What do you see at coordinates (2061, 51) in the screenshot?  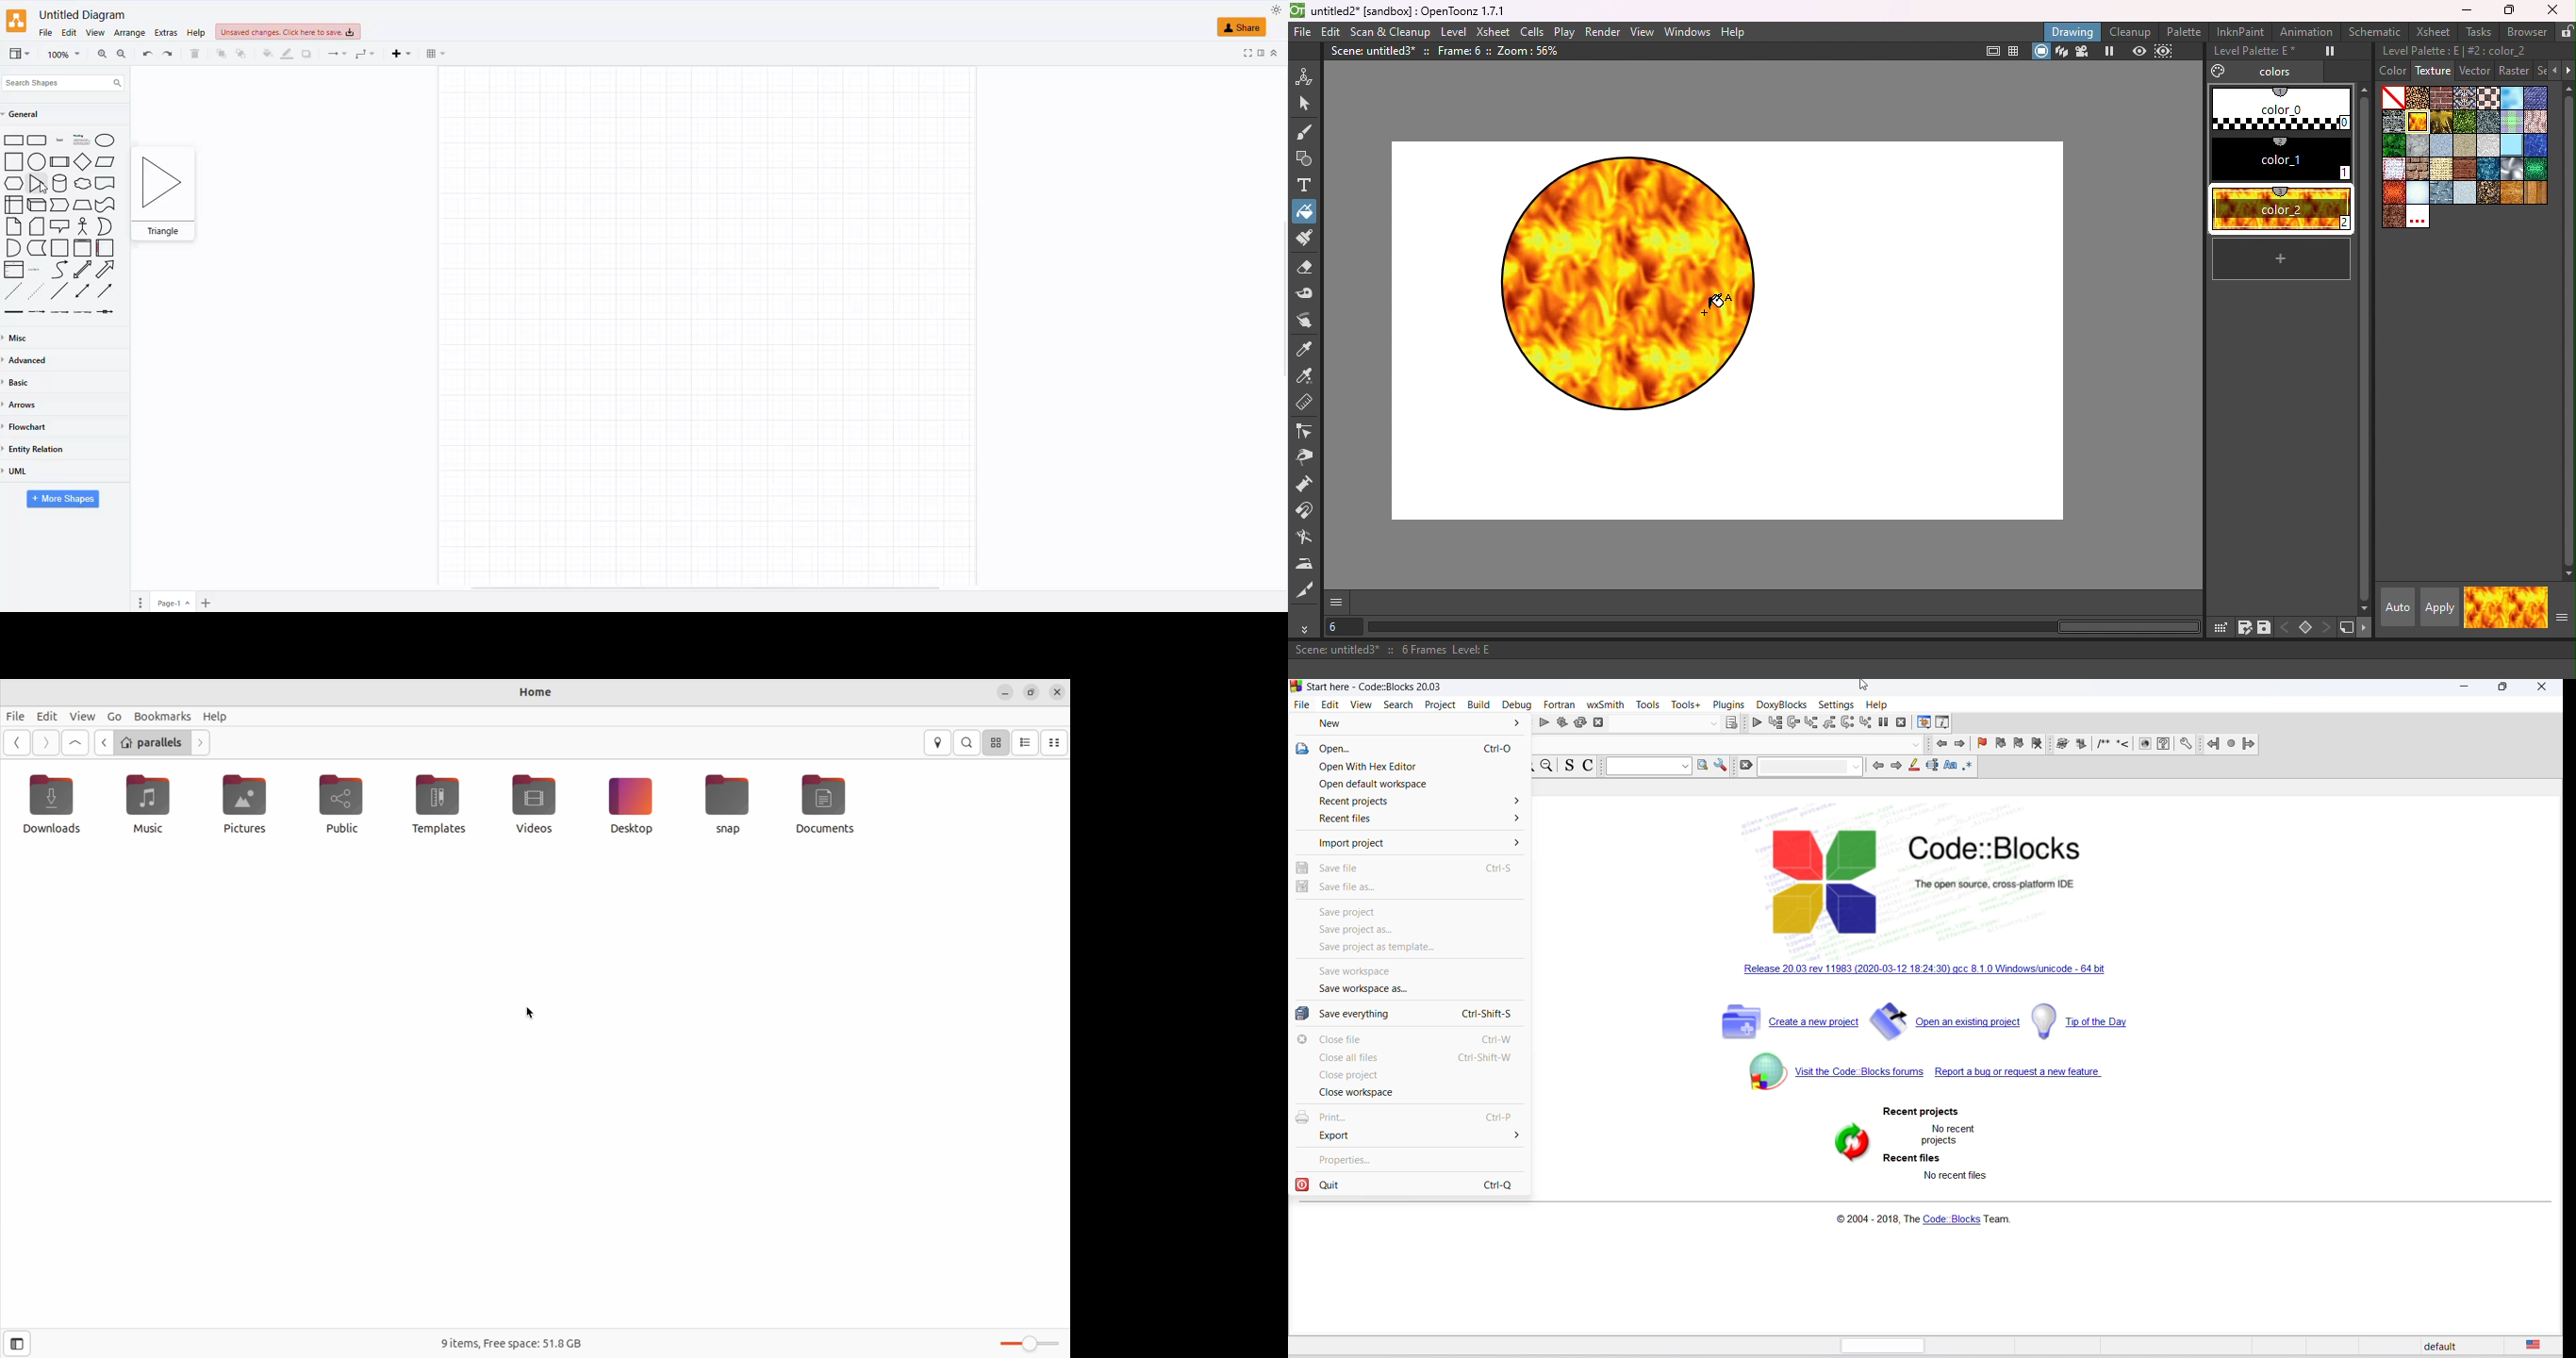 I see `3D view` at bounding box center [2061, 51].